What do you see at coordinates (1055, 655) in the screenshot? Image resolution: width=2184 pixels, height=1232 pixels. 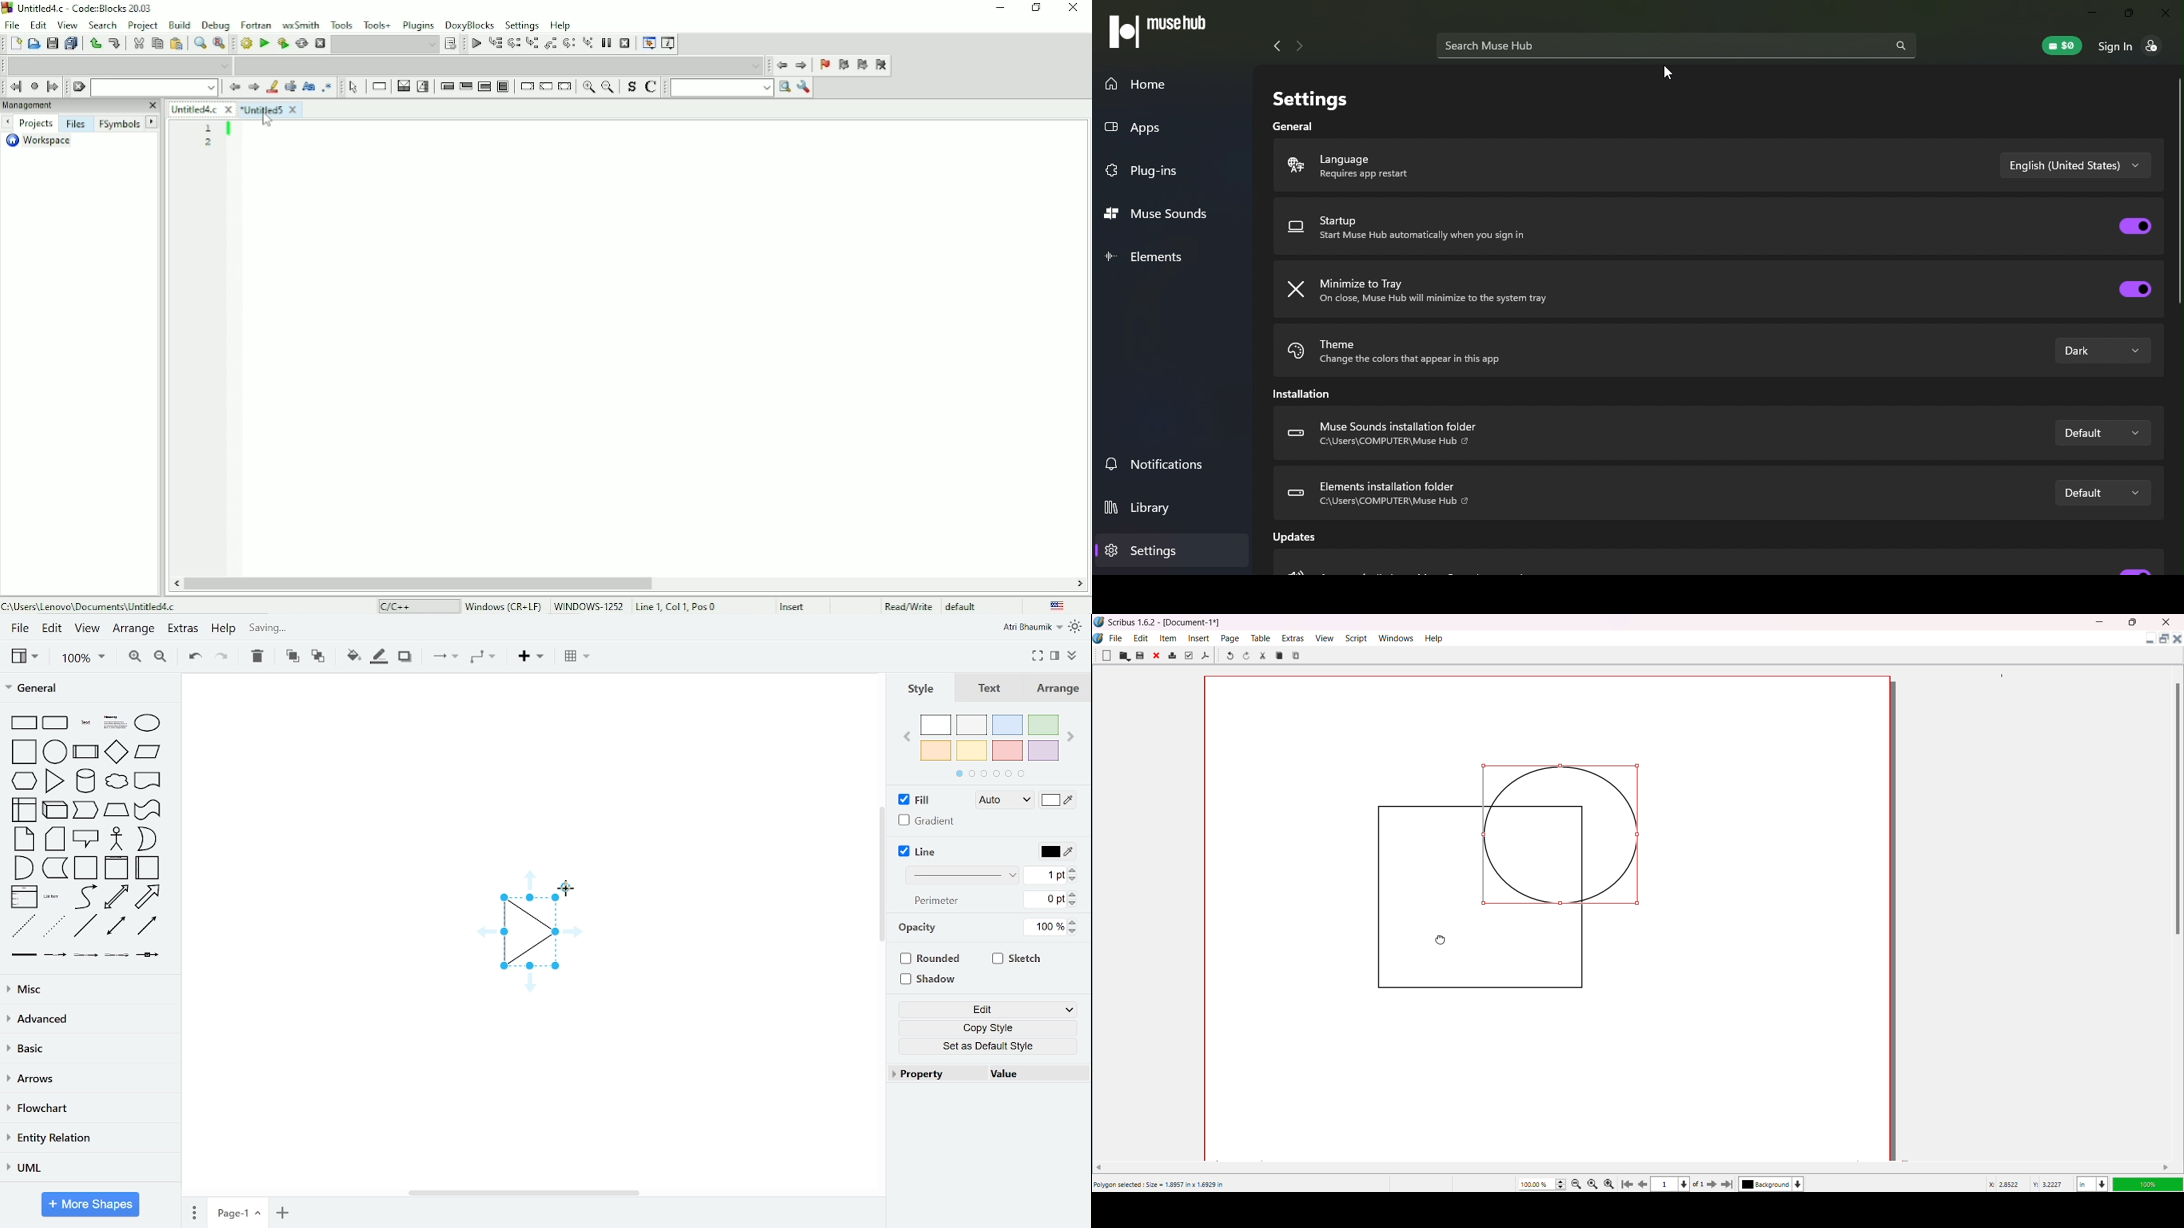 I see `format` at bounding box center [1055, 655].